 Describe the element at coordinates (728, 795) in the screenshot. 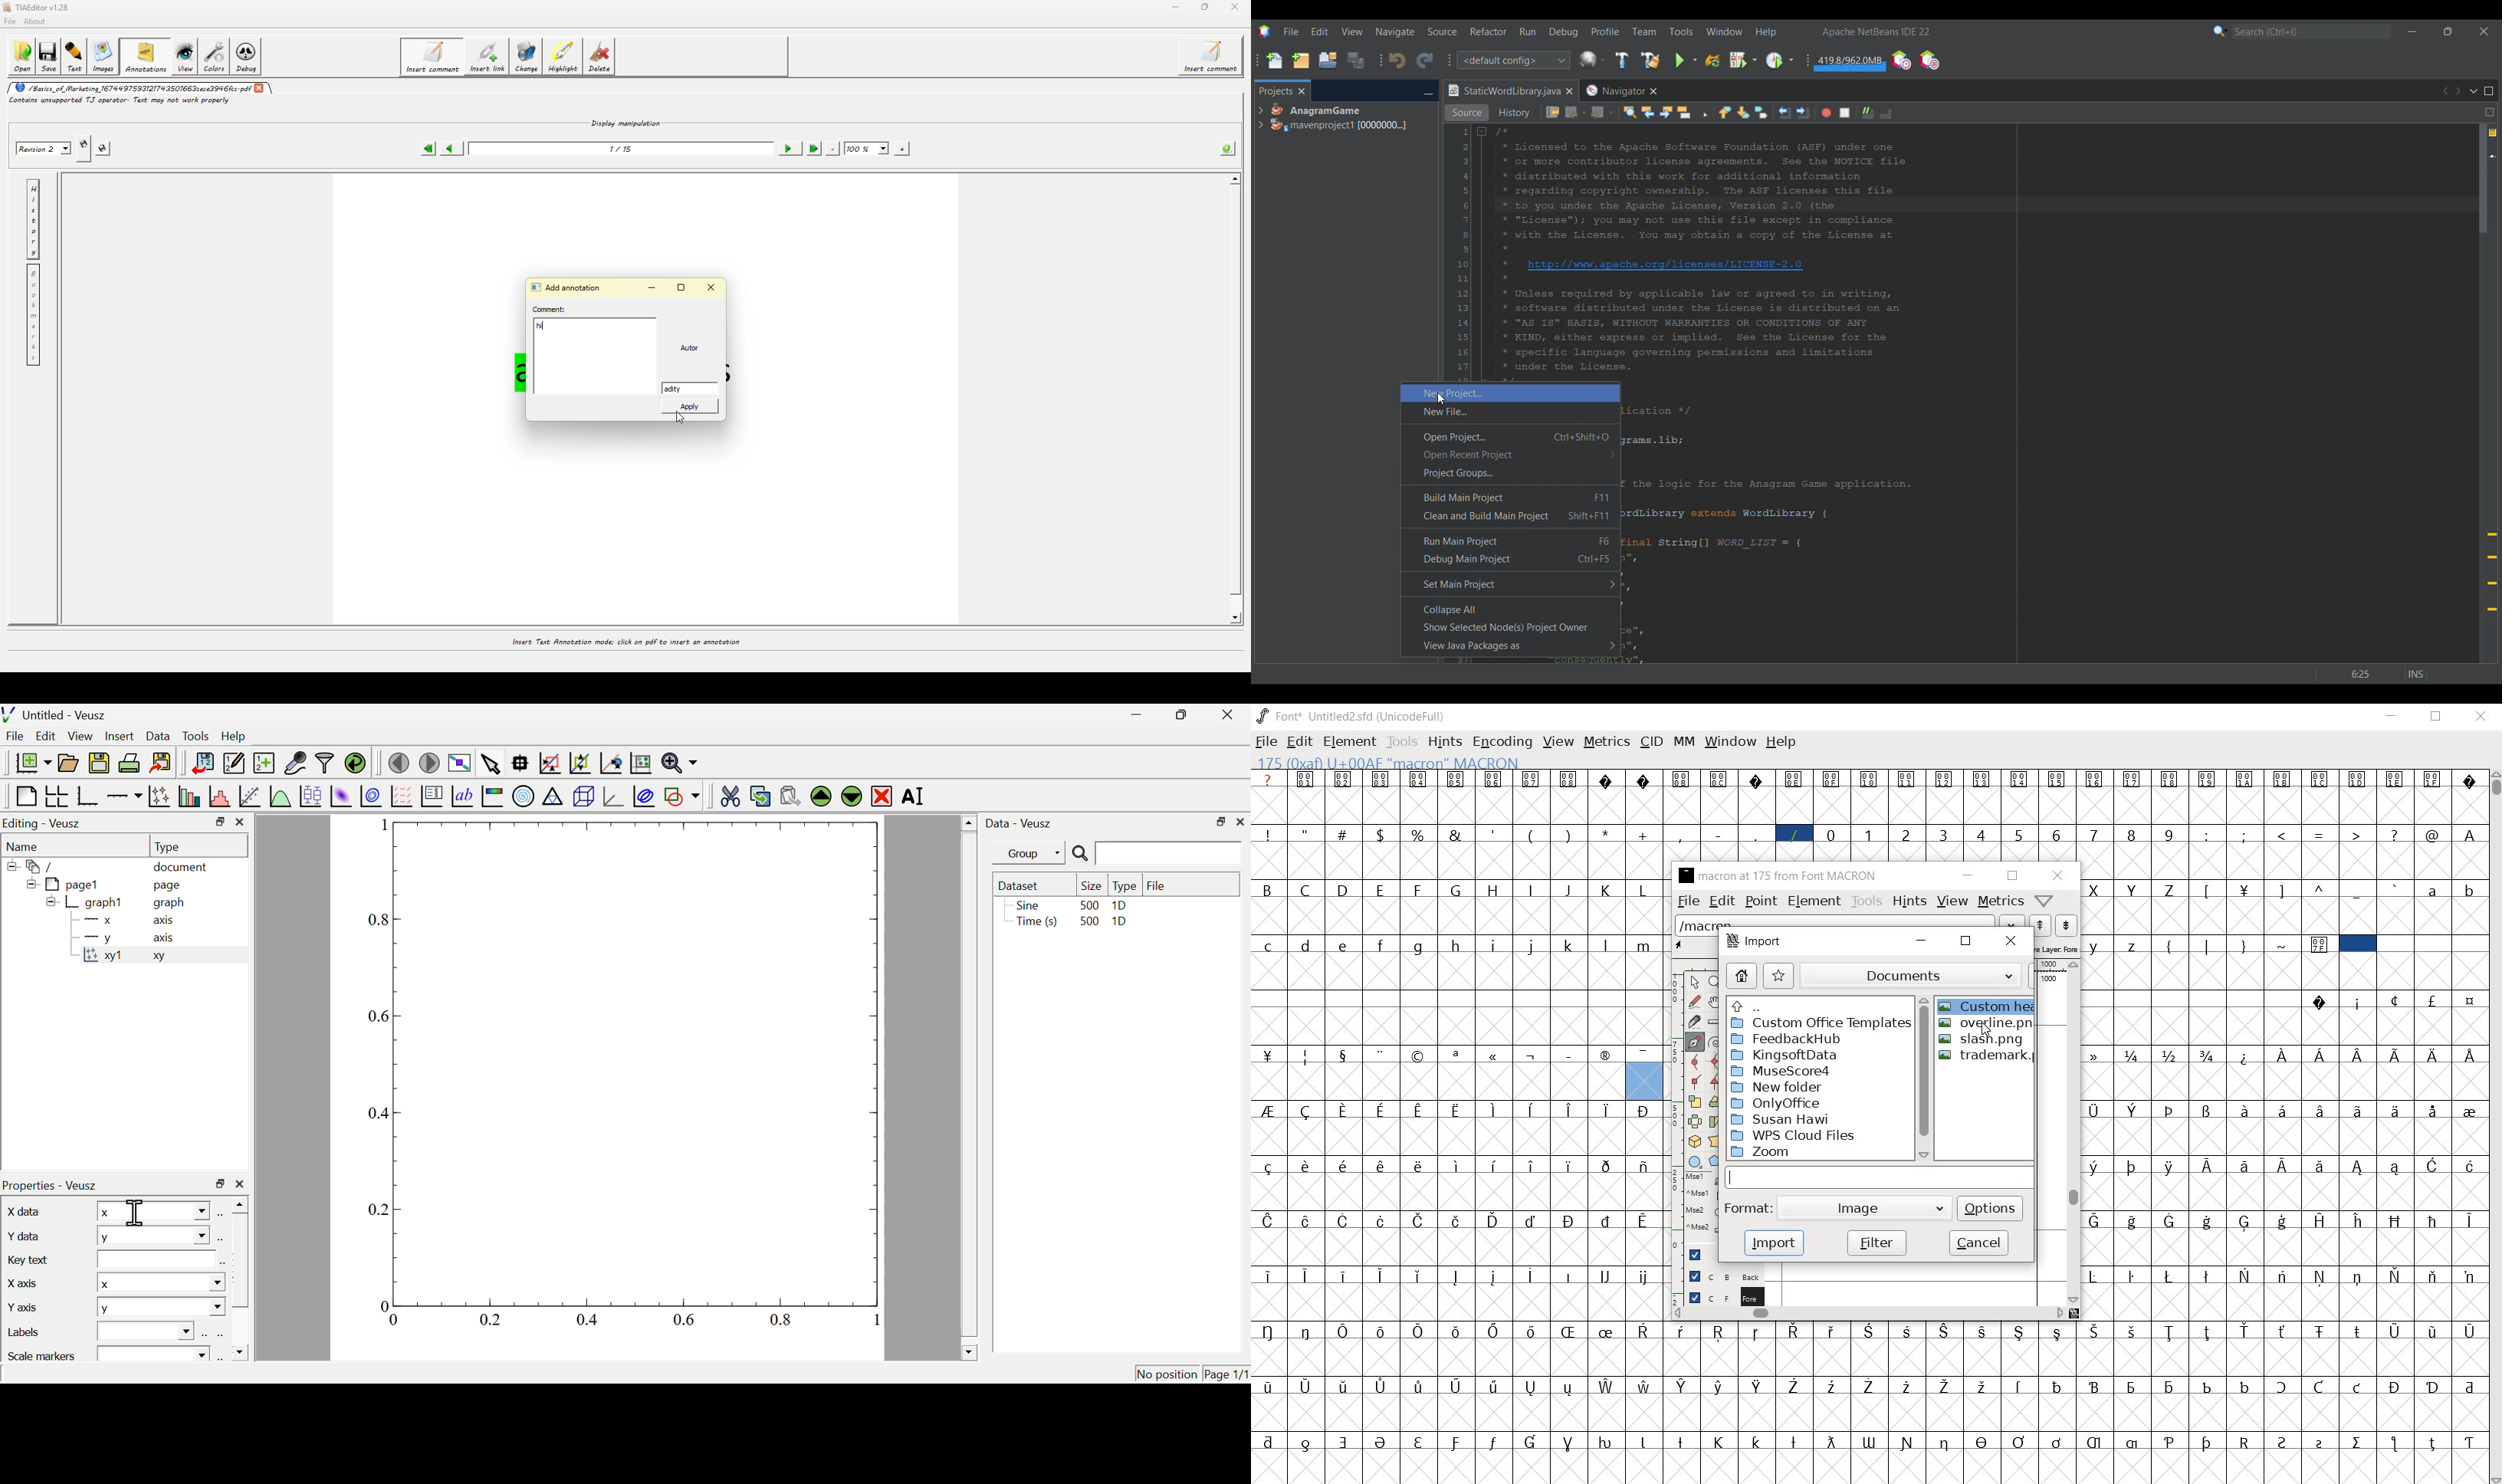

I see `cut the selected widget` at that location.